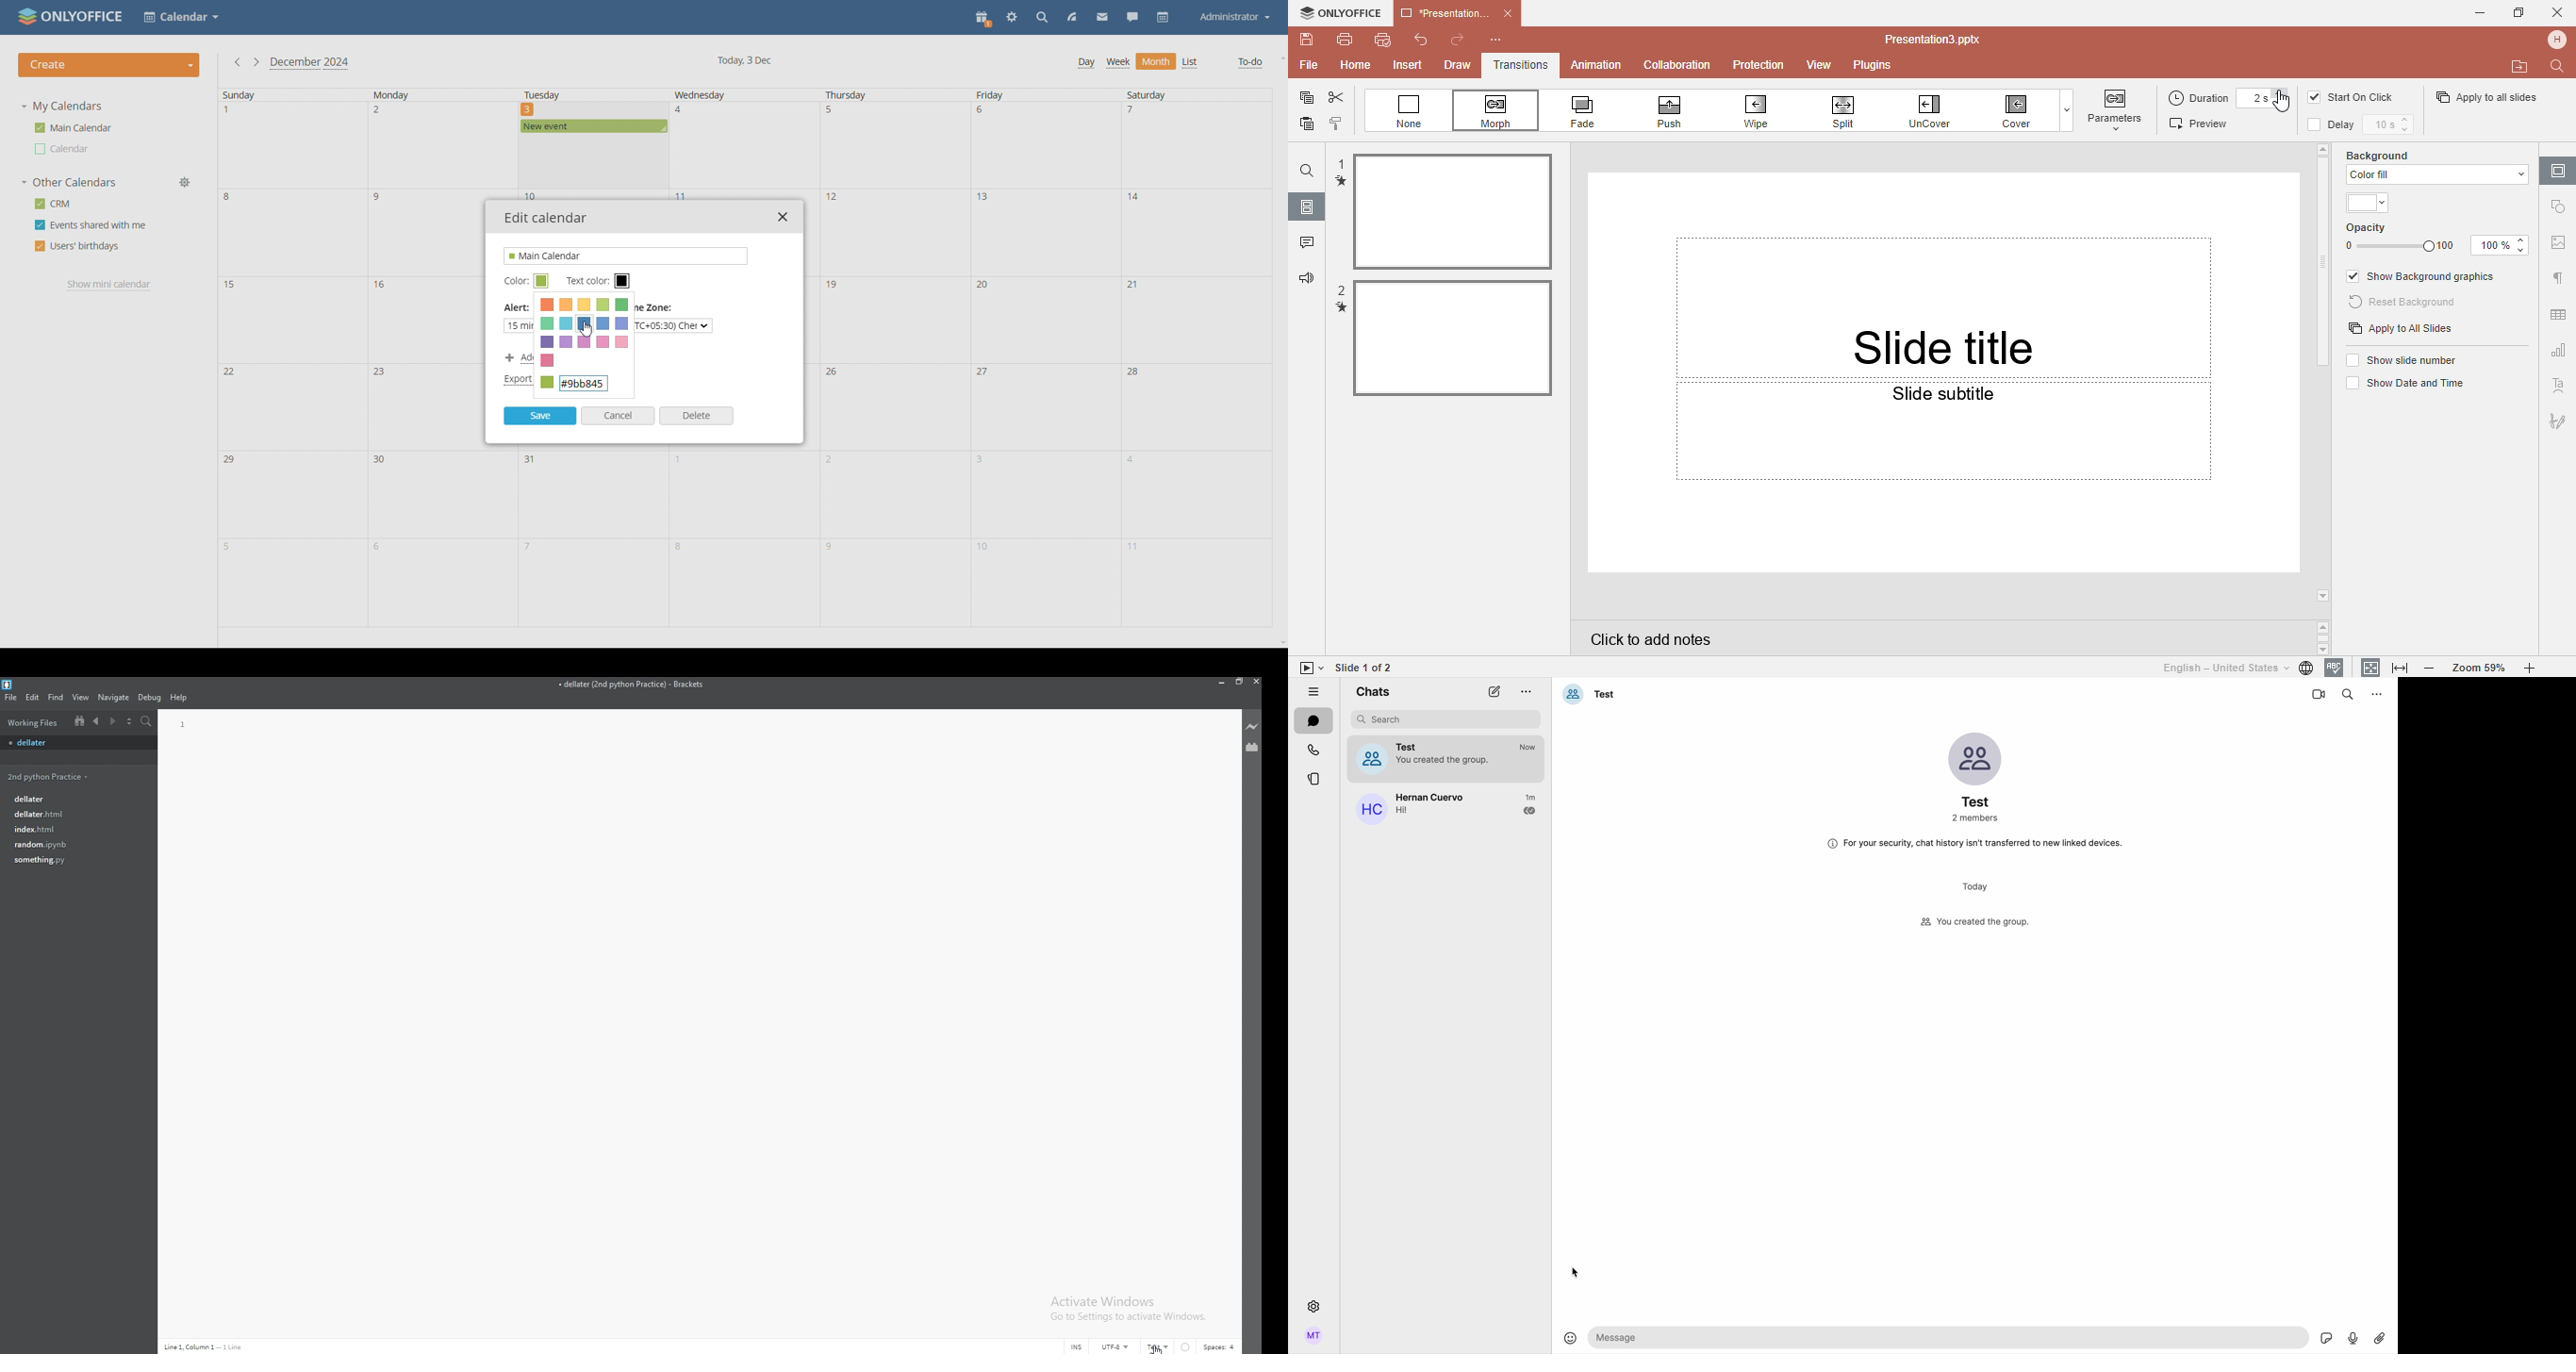  I want to click on stories, so click(1314, 777).